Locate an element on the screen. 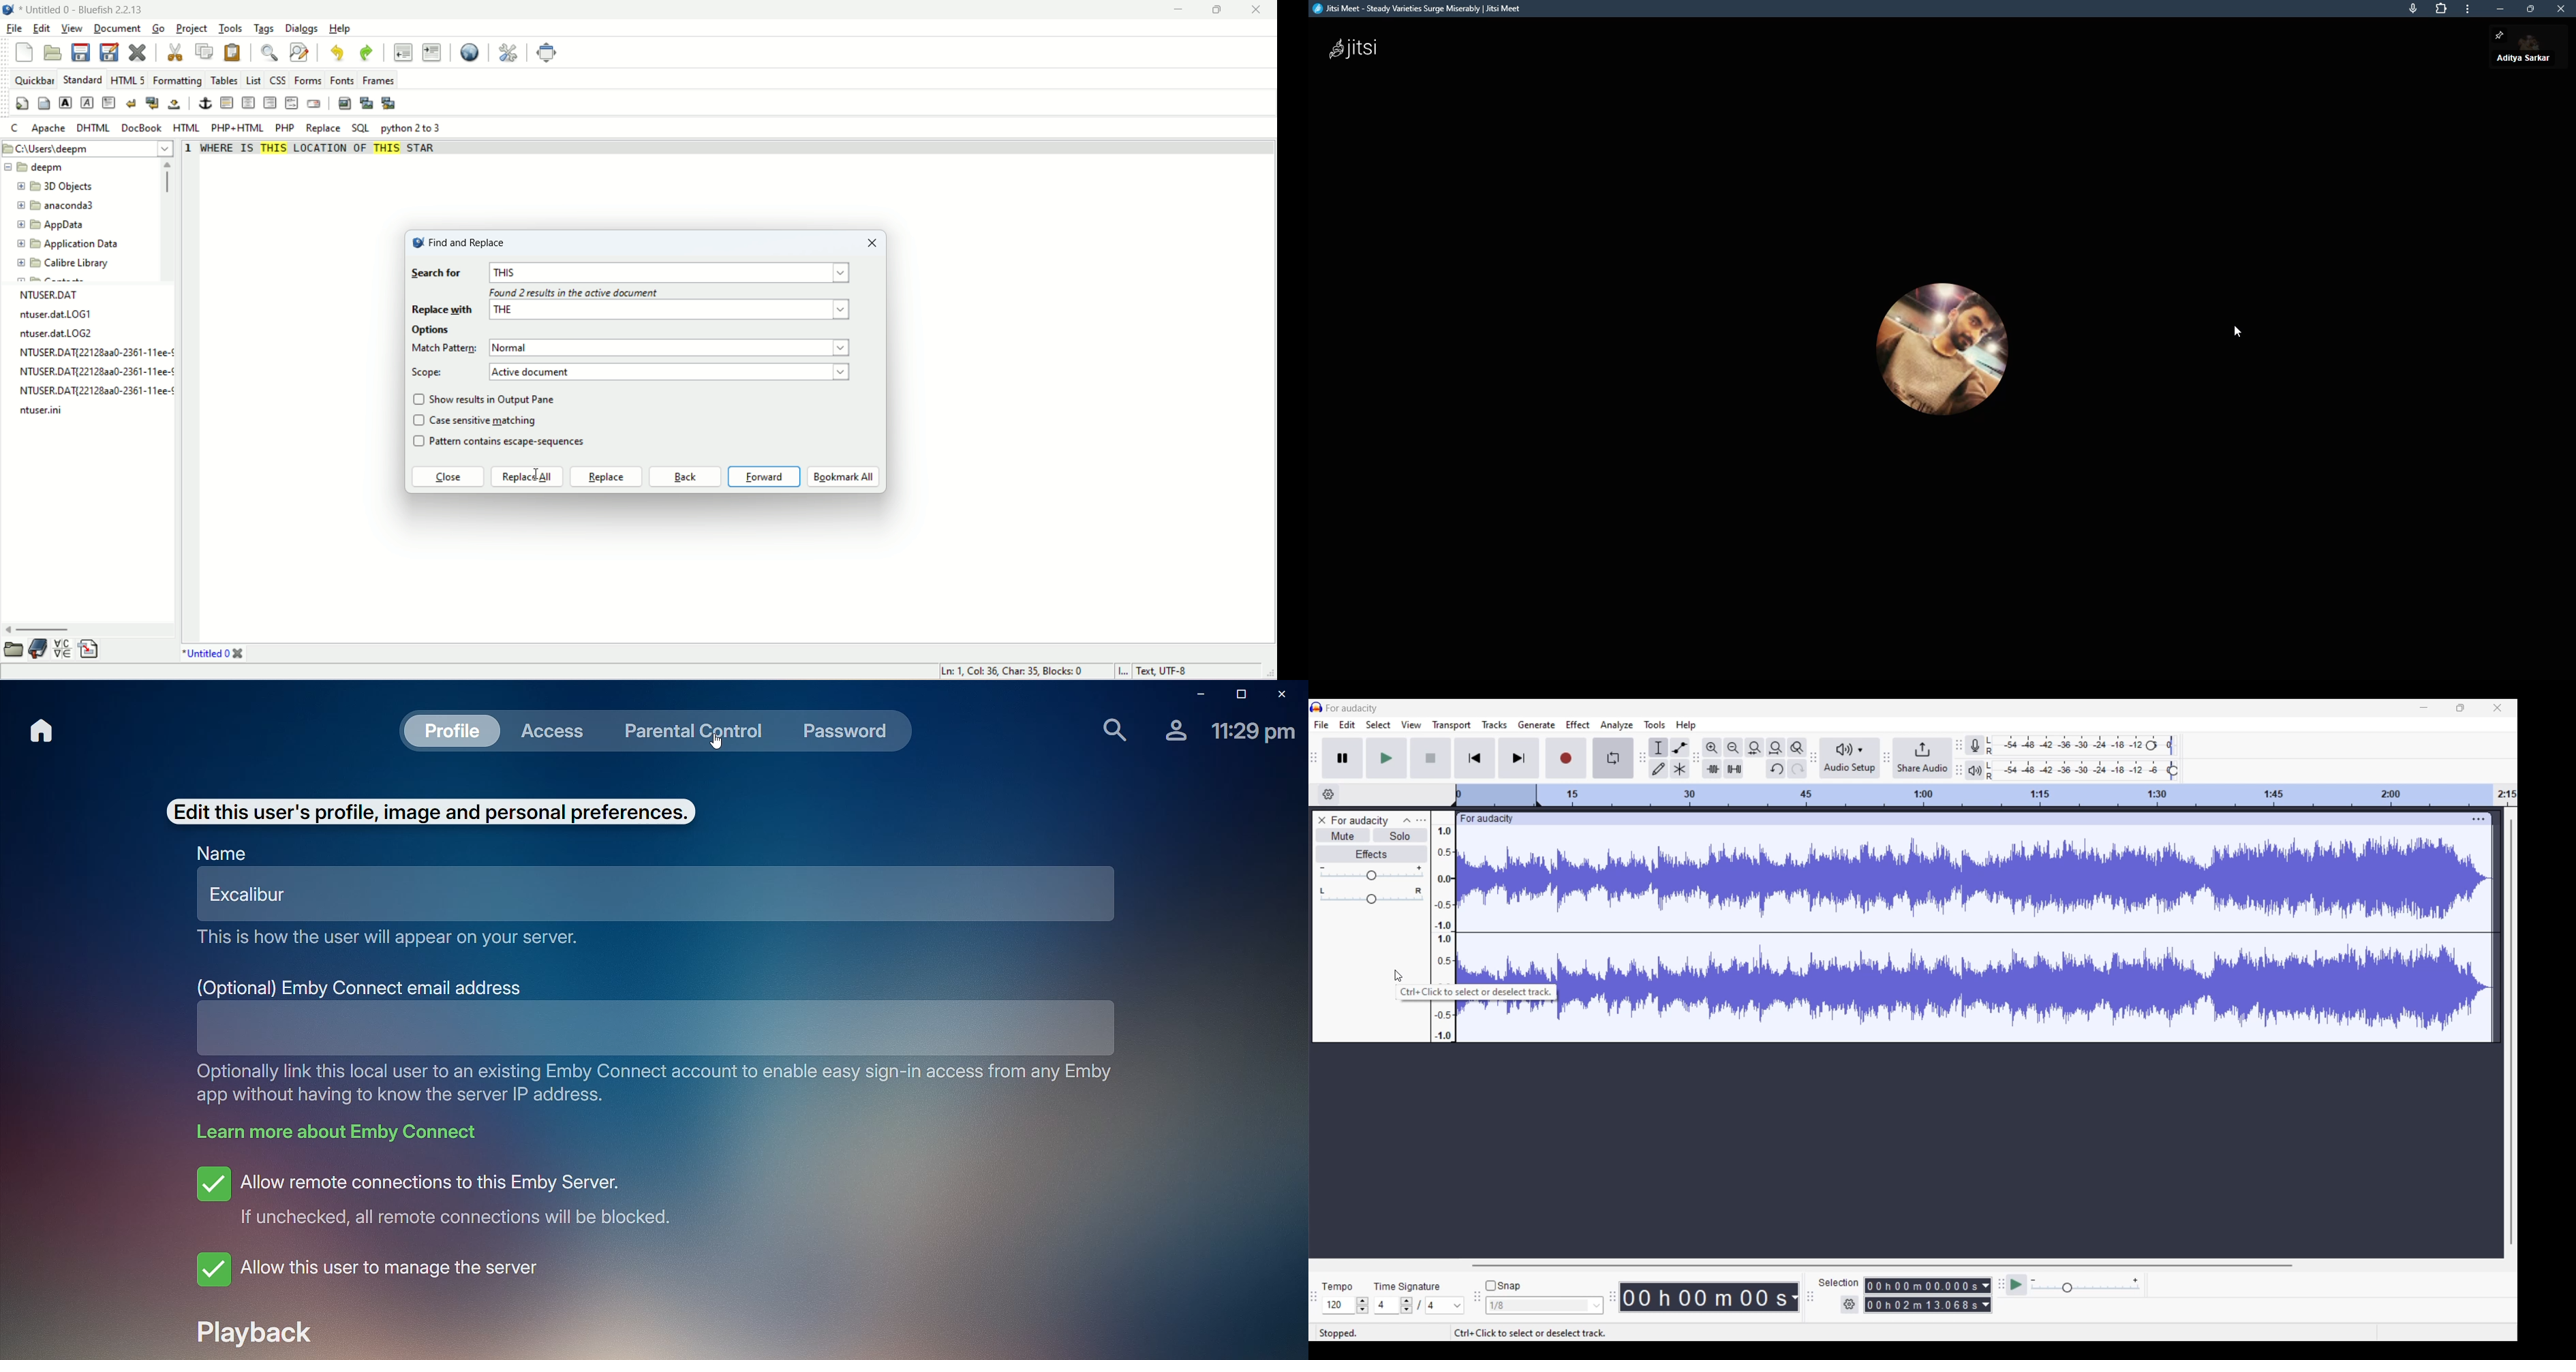  anaconda3 is located at coordinates (57, 206).